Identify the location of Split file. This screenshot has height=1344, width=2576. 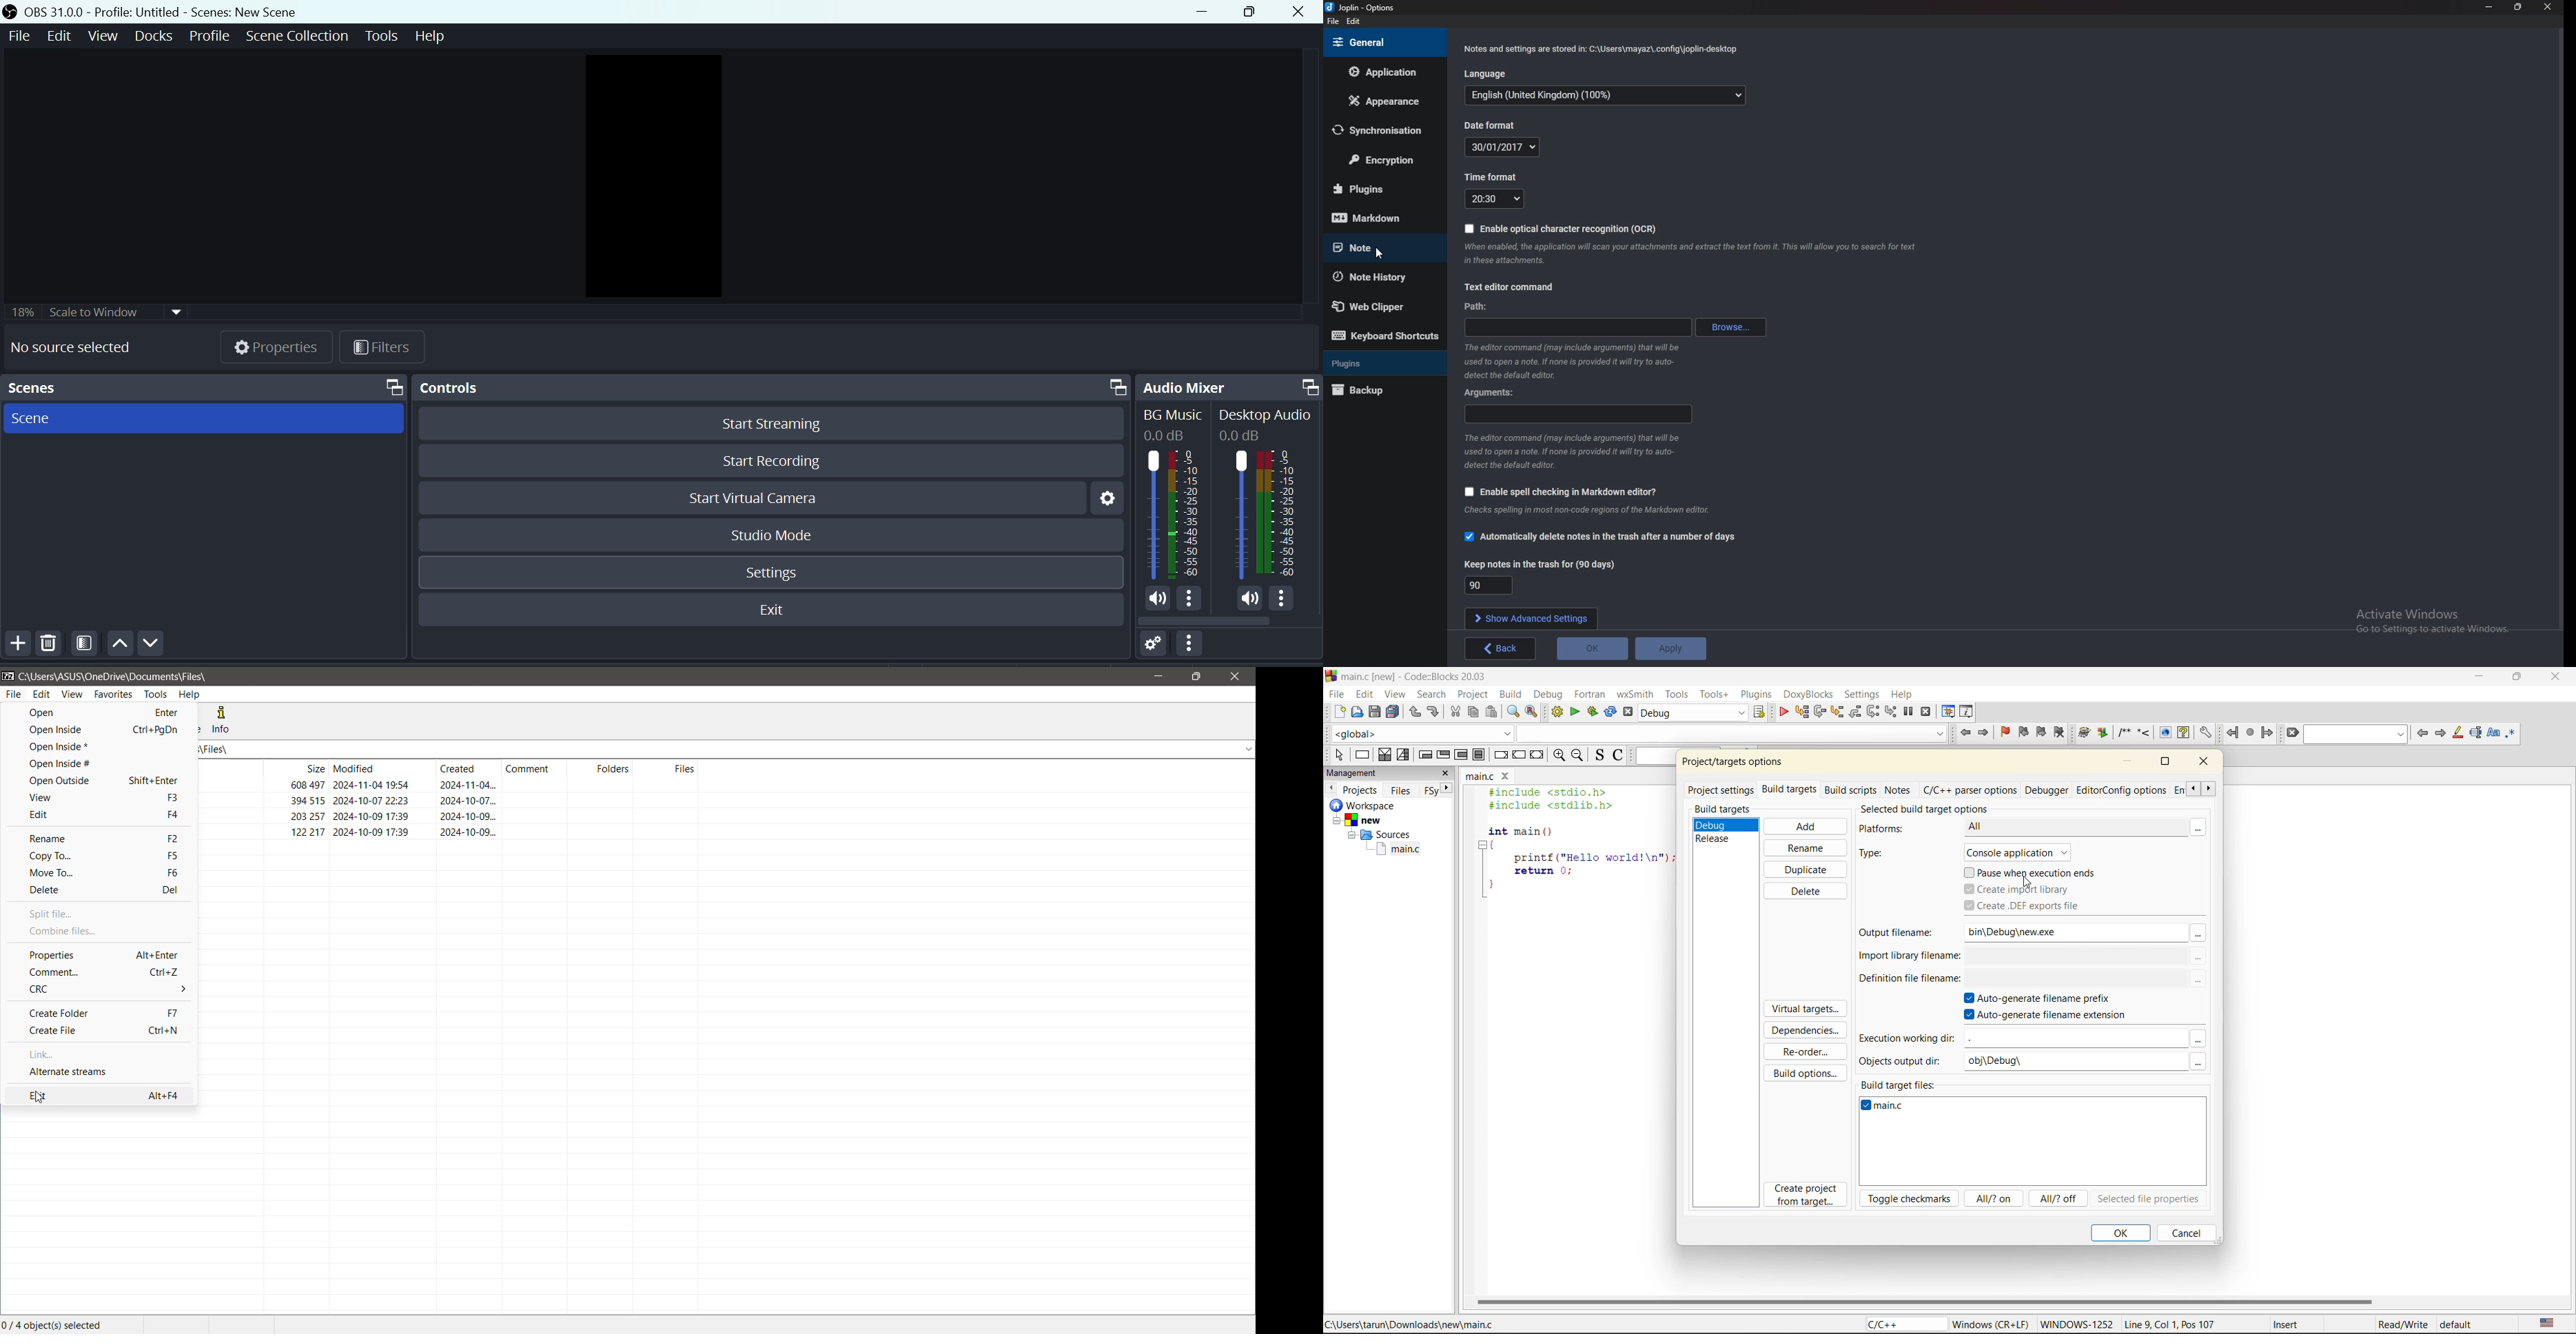
(54, 914).